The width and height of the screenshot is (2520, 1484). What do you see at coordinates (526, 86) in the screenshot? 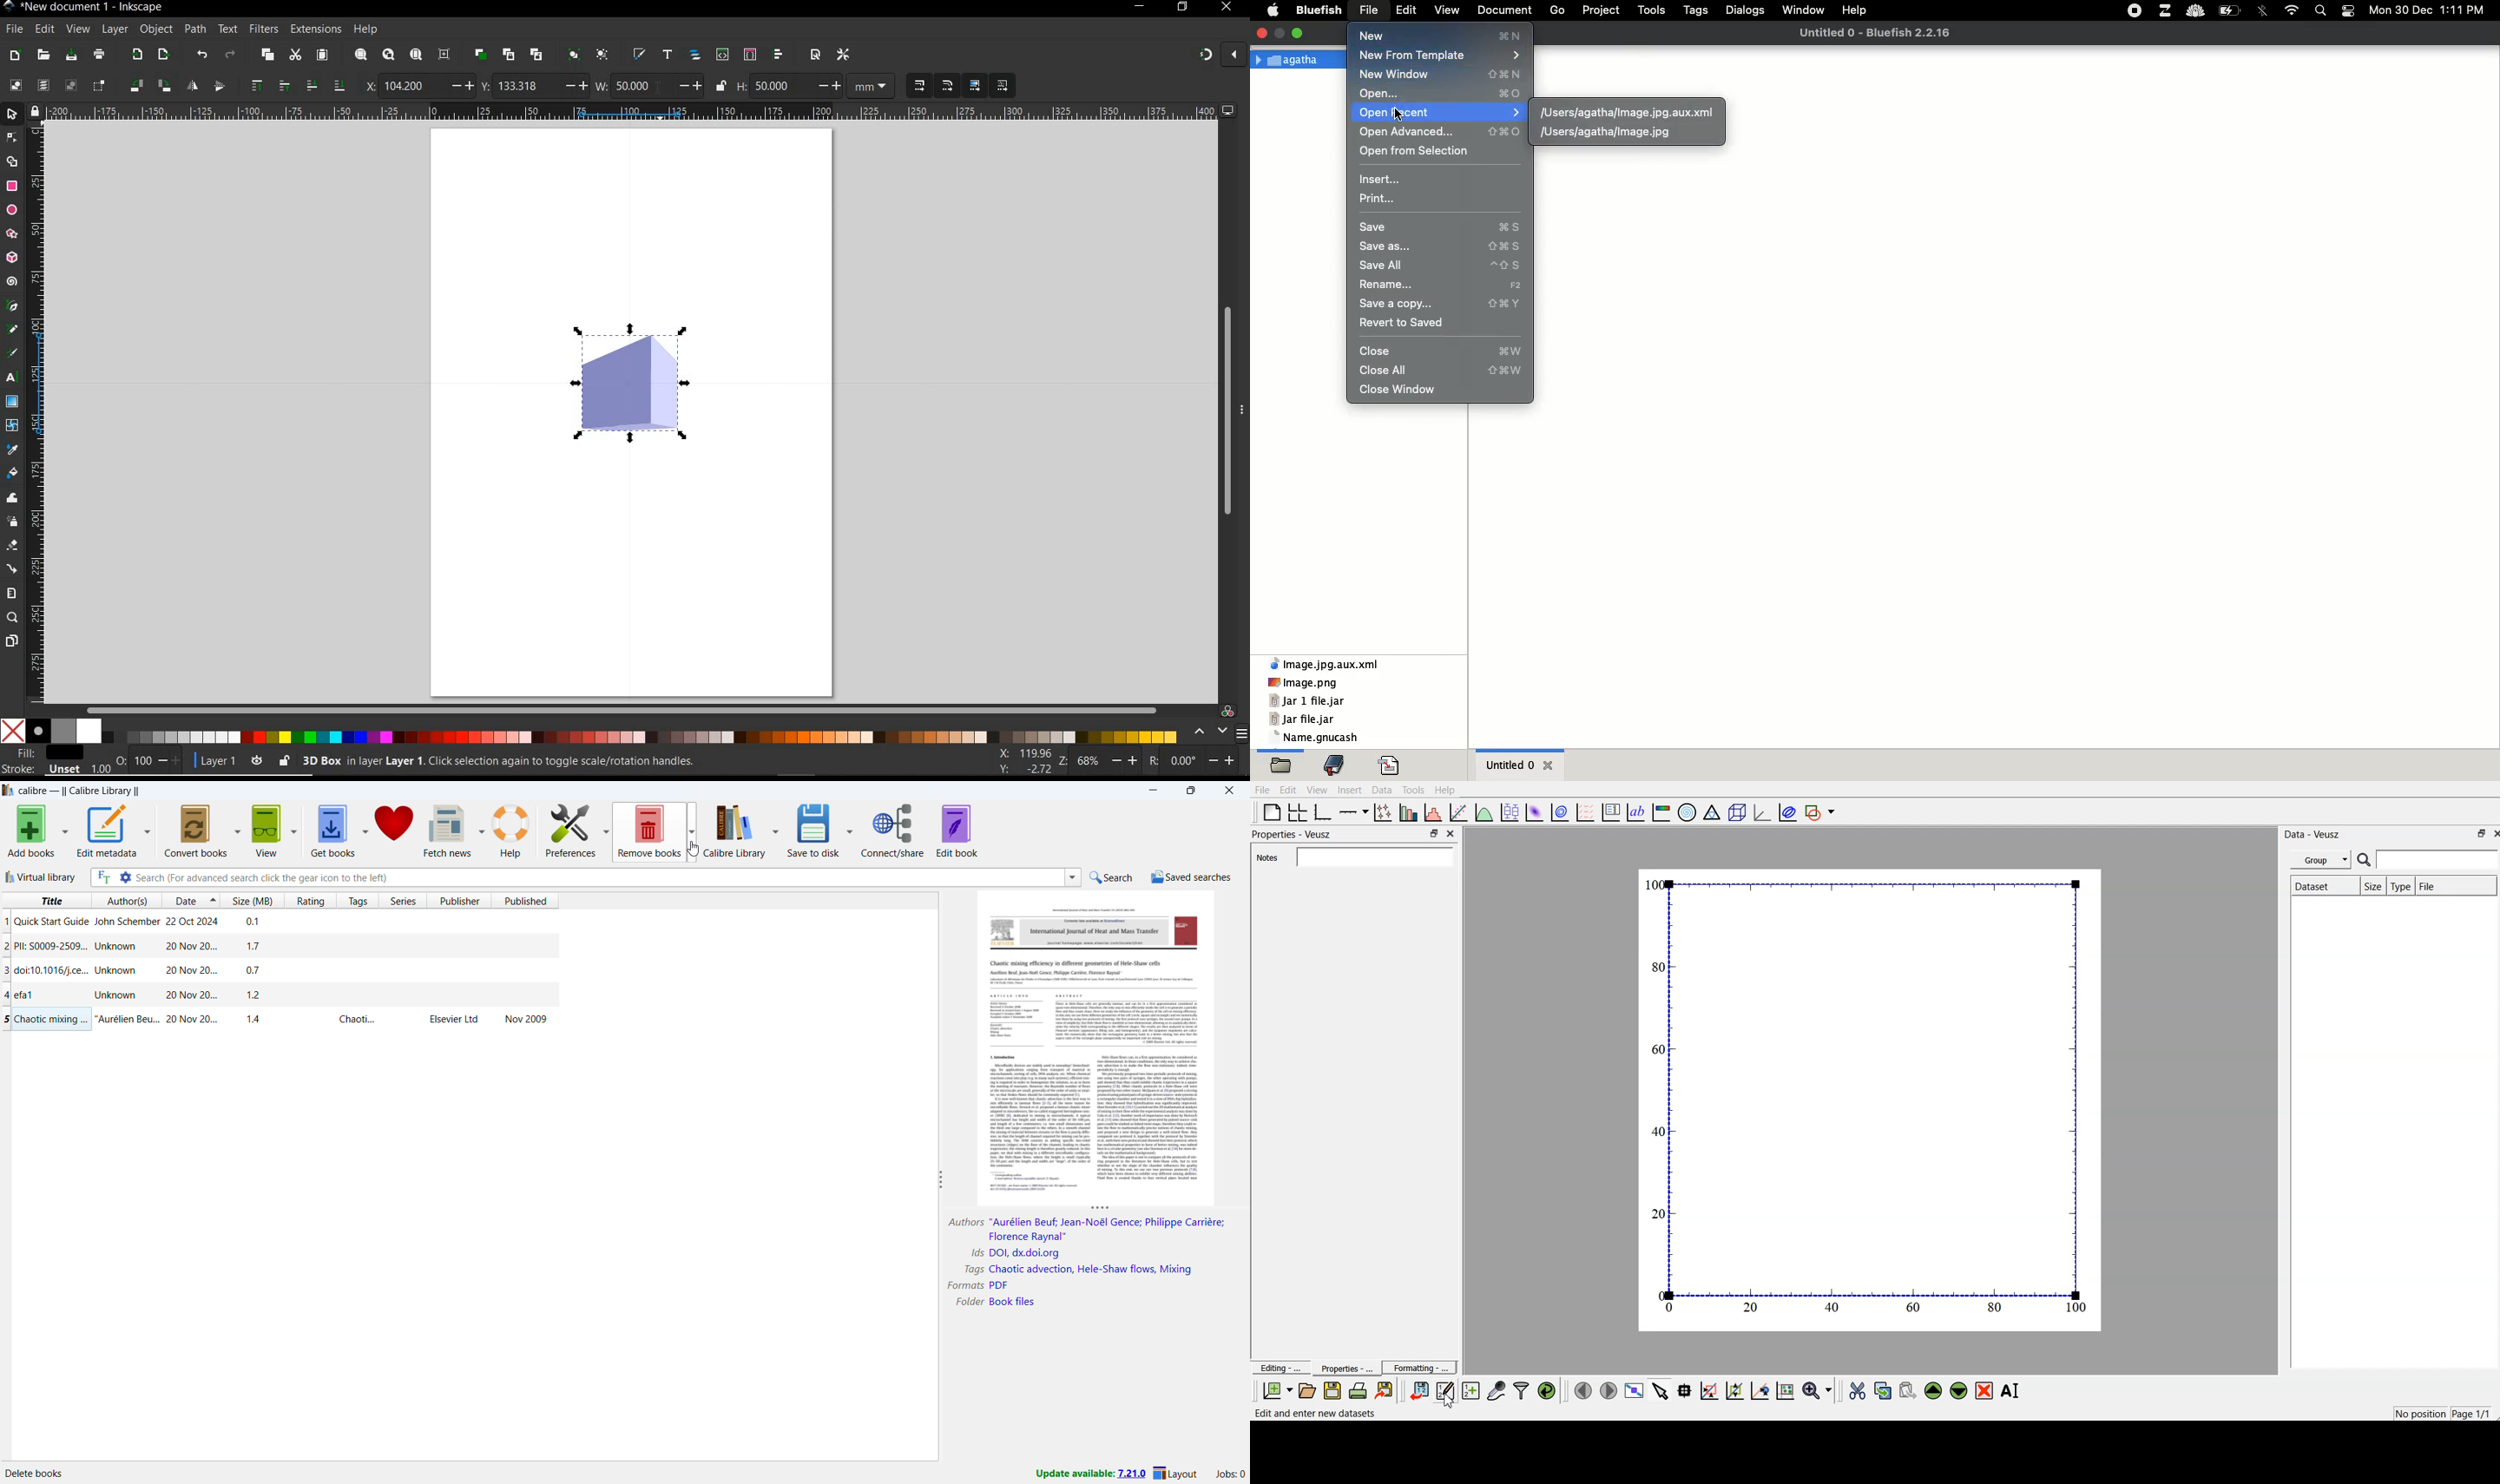
I see `133` at bounding box center [526, 86].